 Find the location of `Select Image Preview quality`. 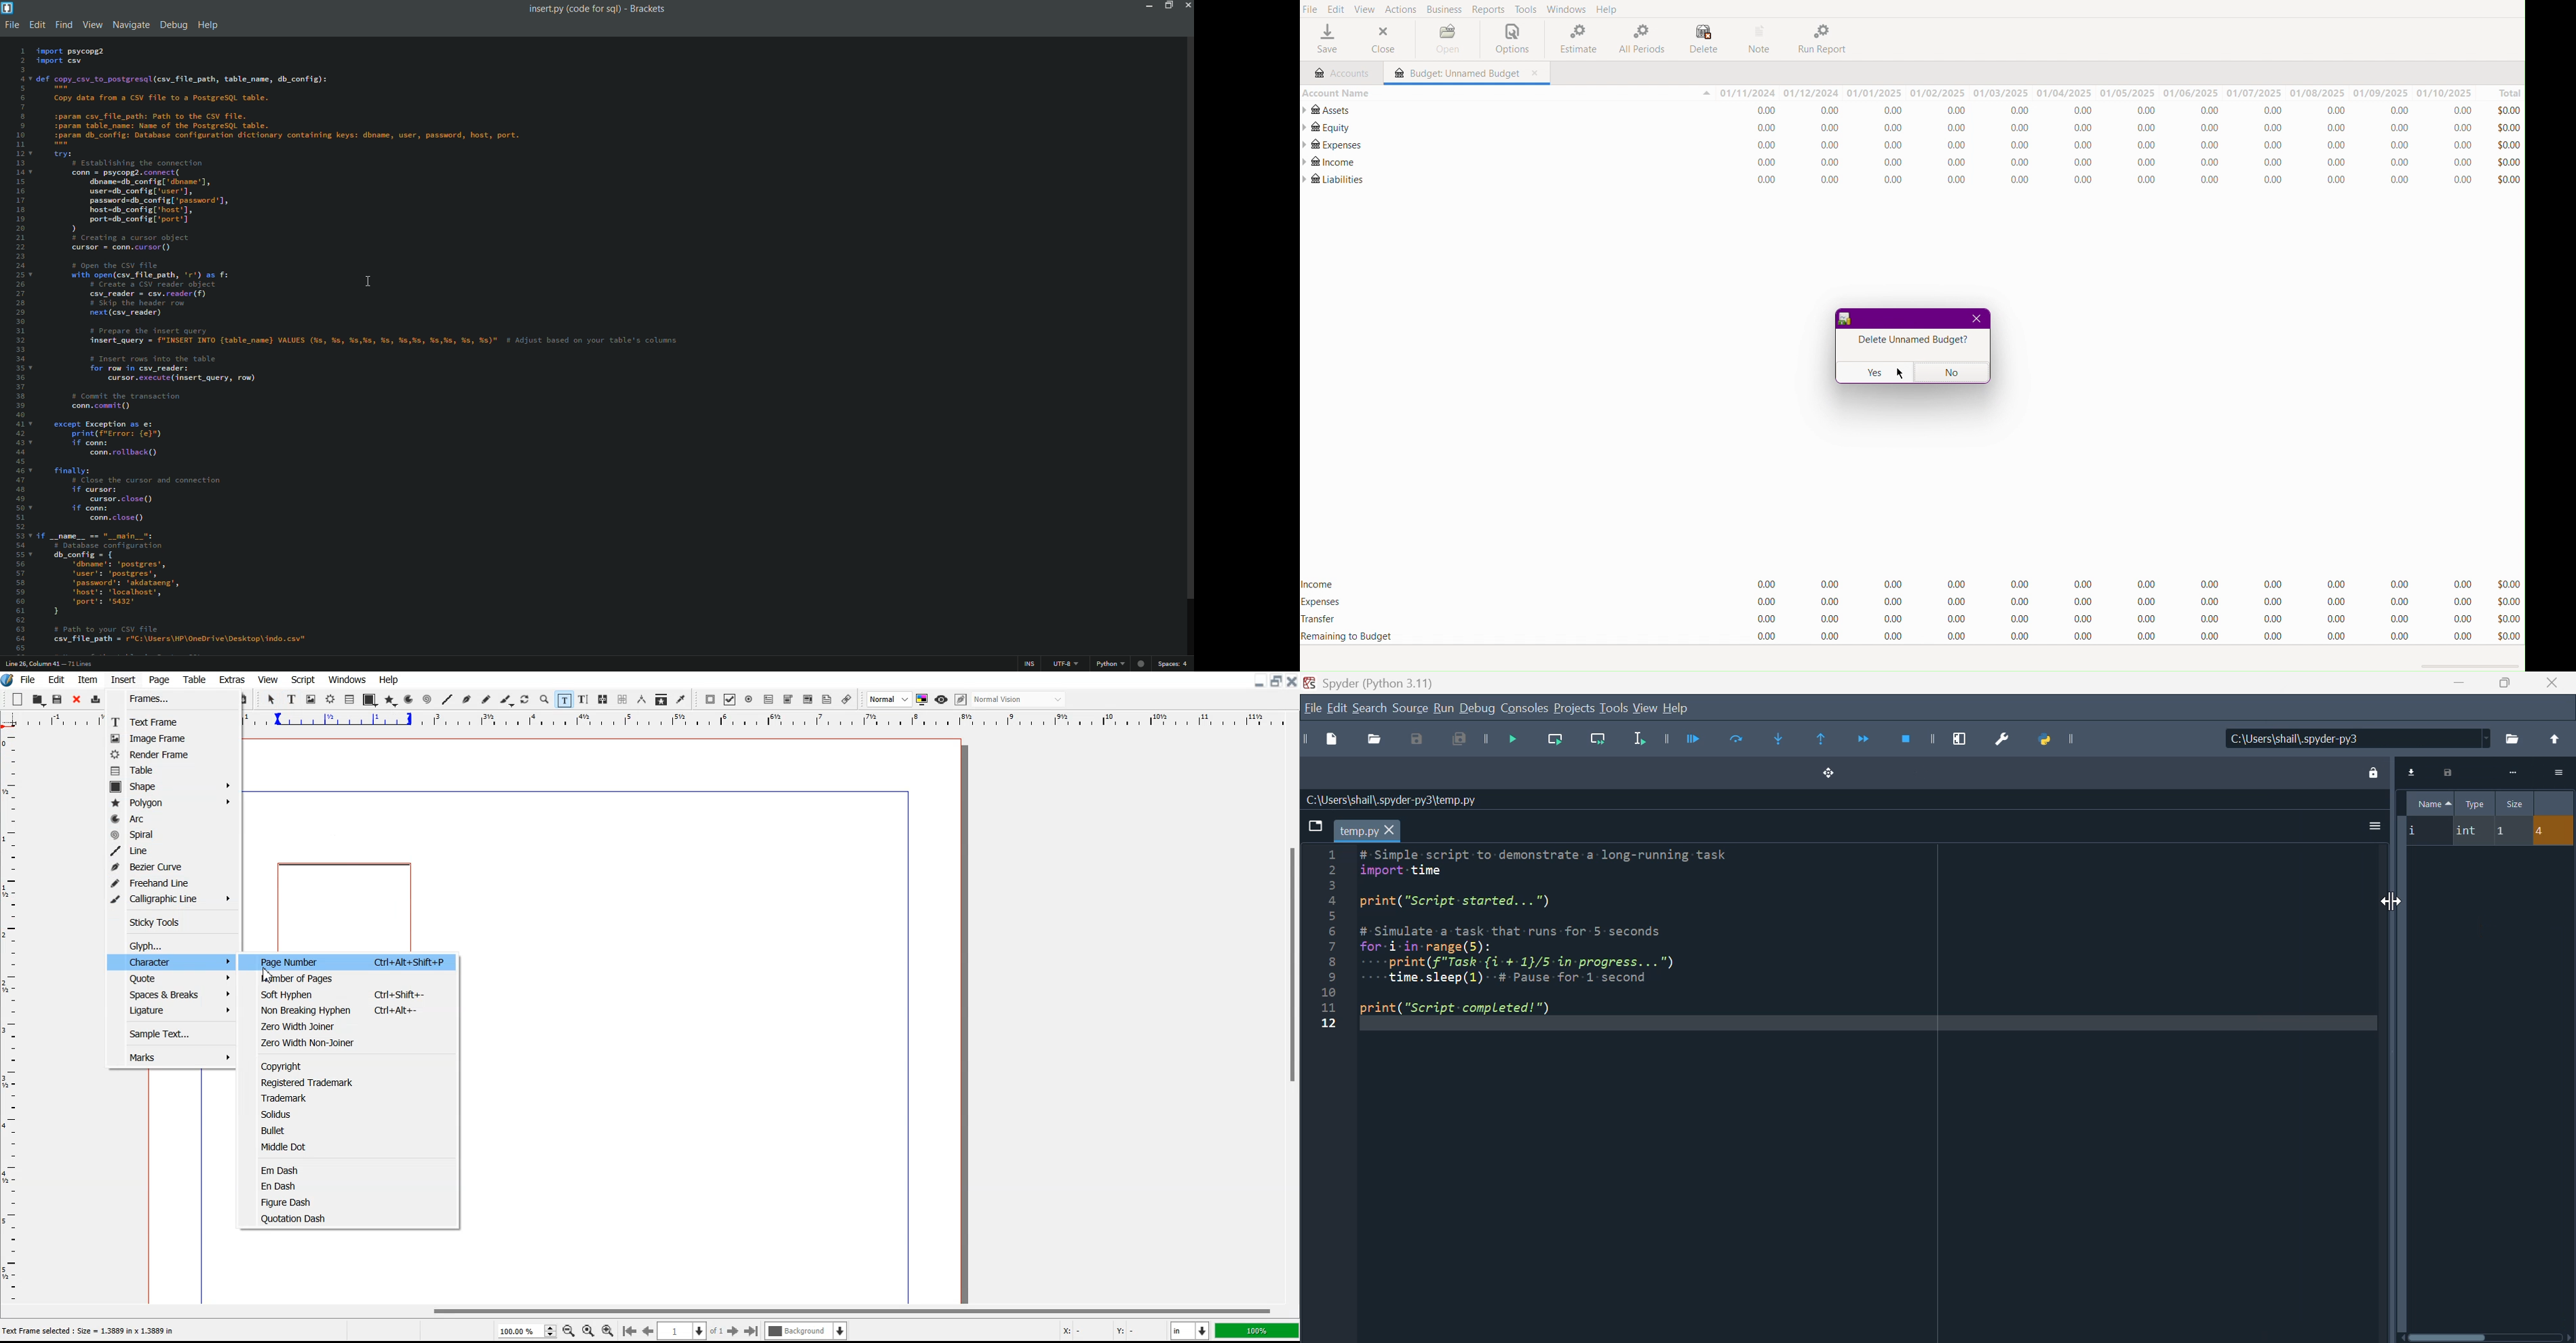

Select Image Preview quality is located at coordinates (890, 699).